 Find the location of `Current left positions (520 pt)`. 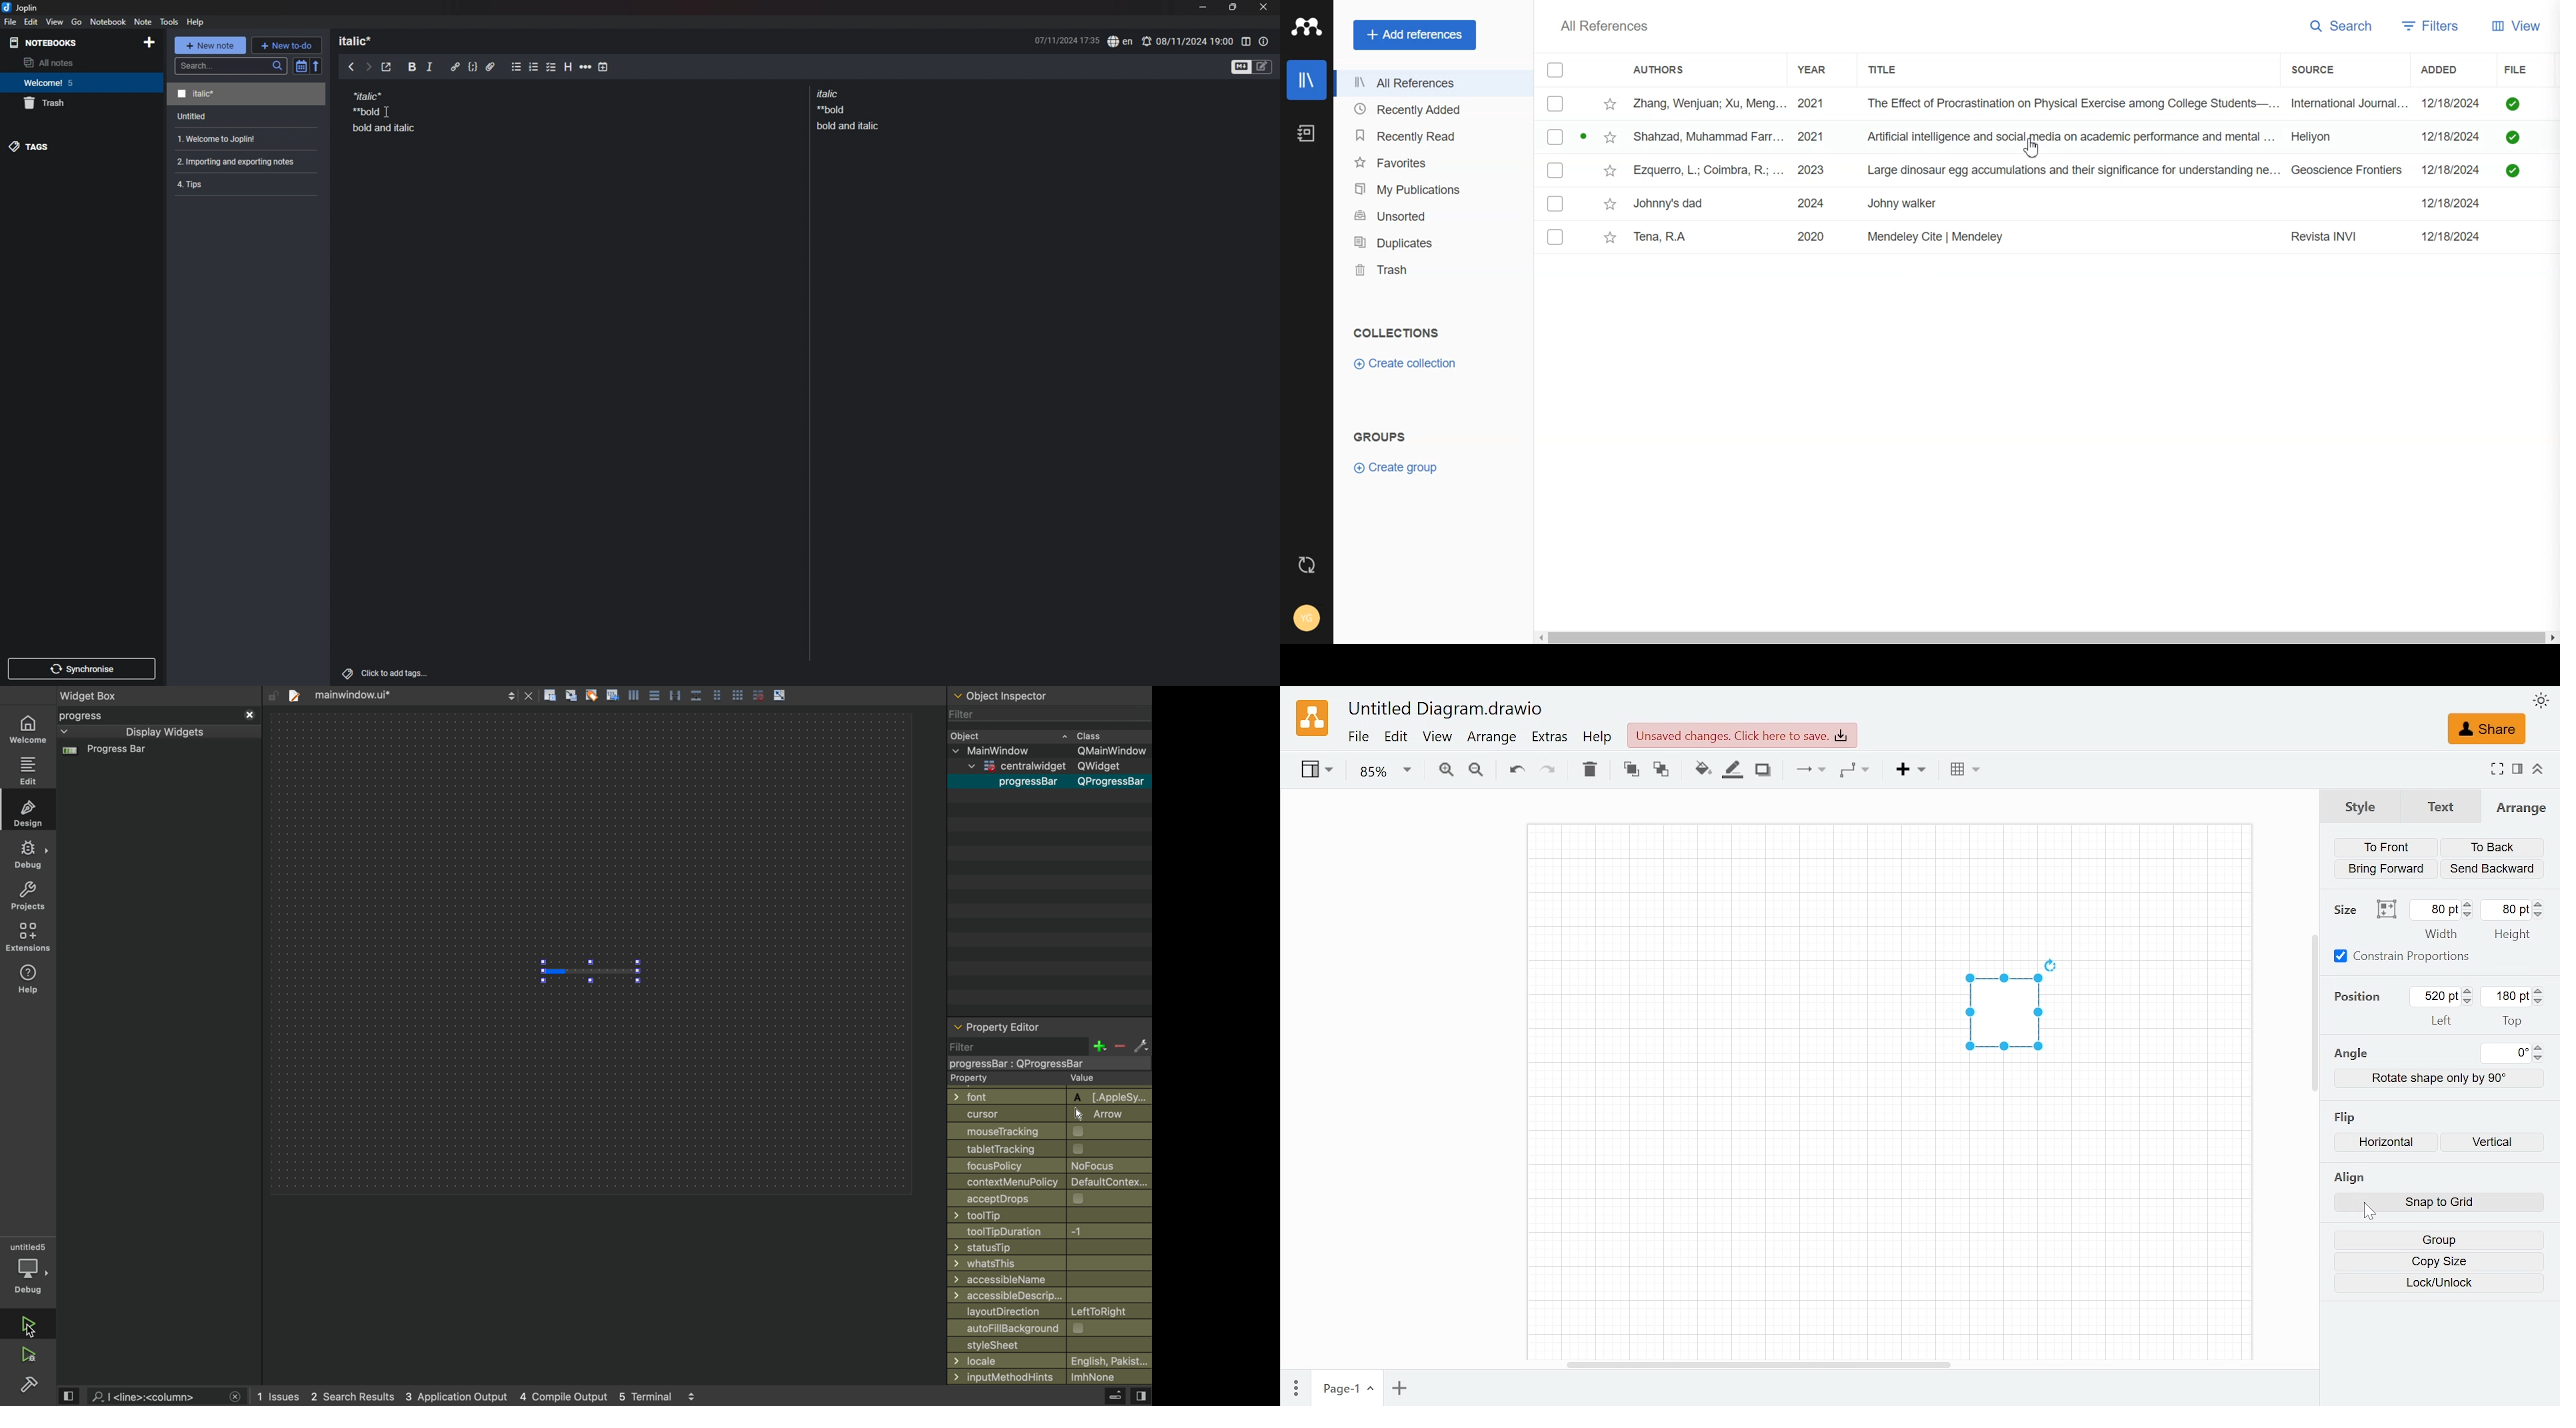

Current left positions (520 pt) is located at coordinates (2438, 996).